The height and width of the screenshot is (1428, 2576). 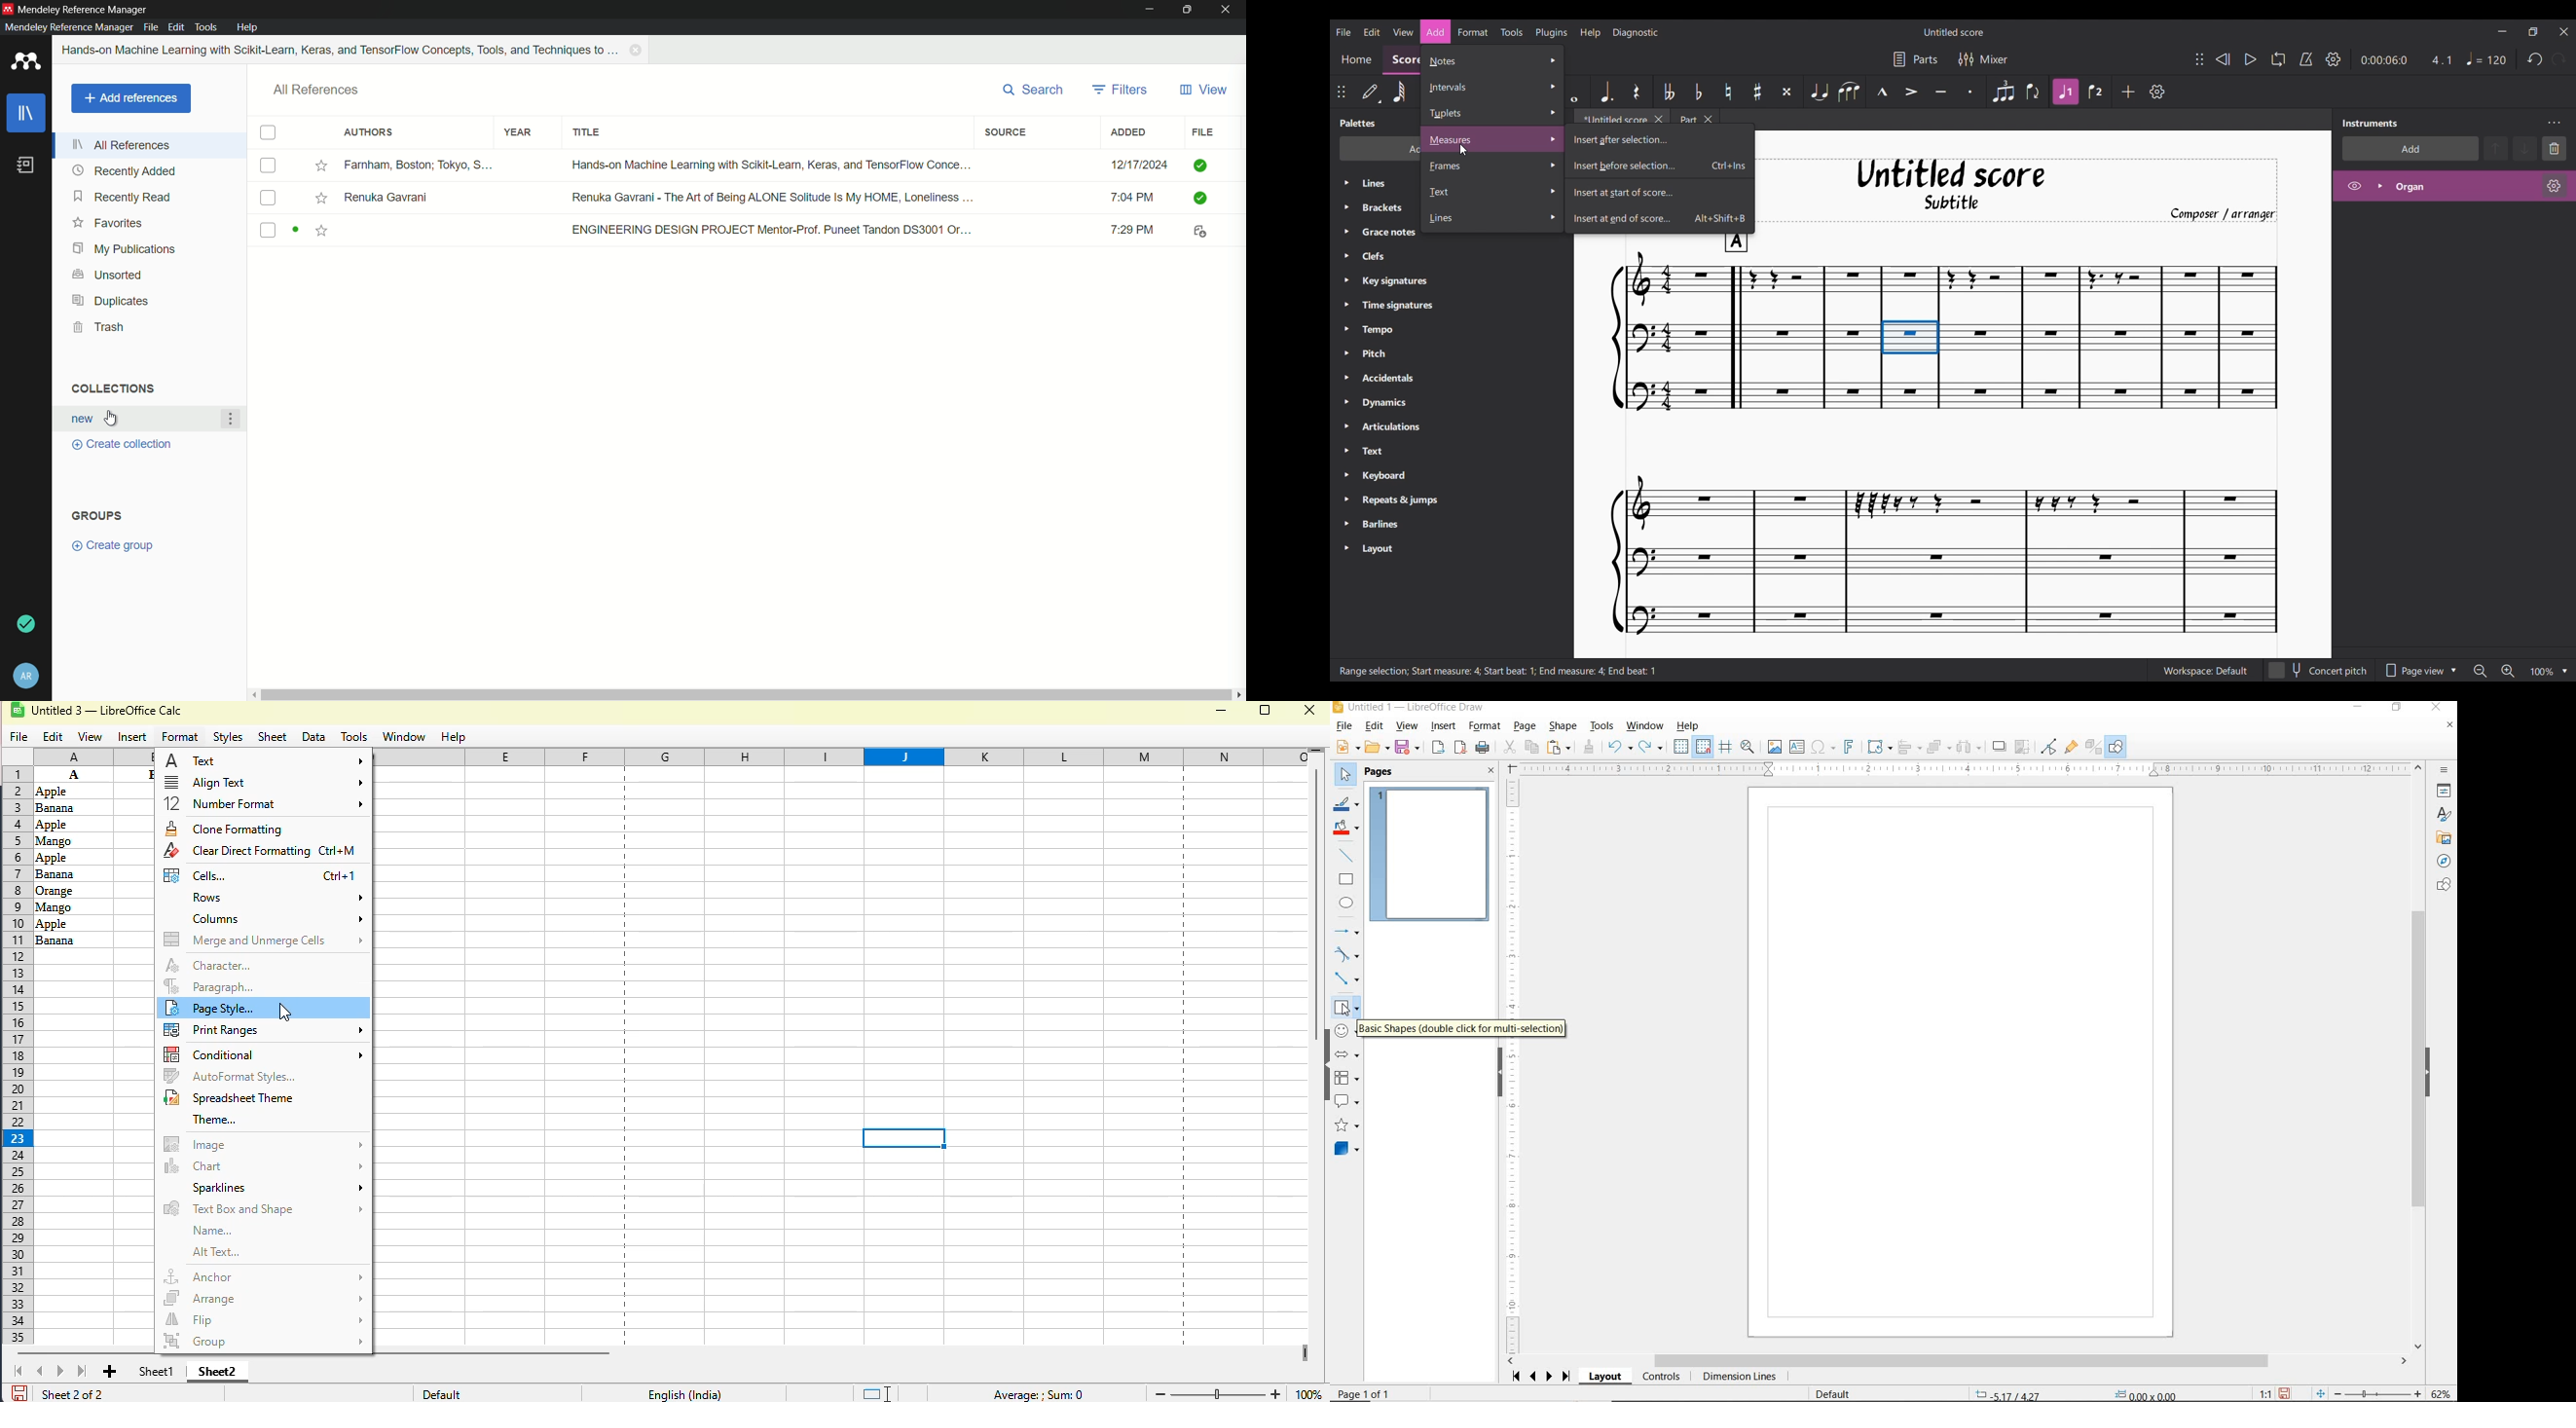 I want to click on clone formatting, so click(x=225, y=829).